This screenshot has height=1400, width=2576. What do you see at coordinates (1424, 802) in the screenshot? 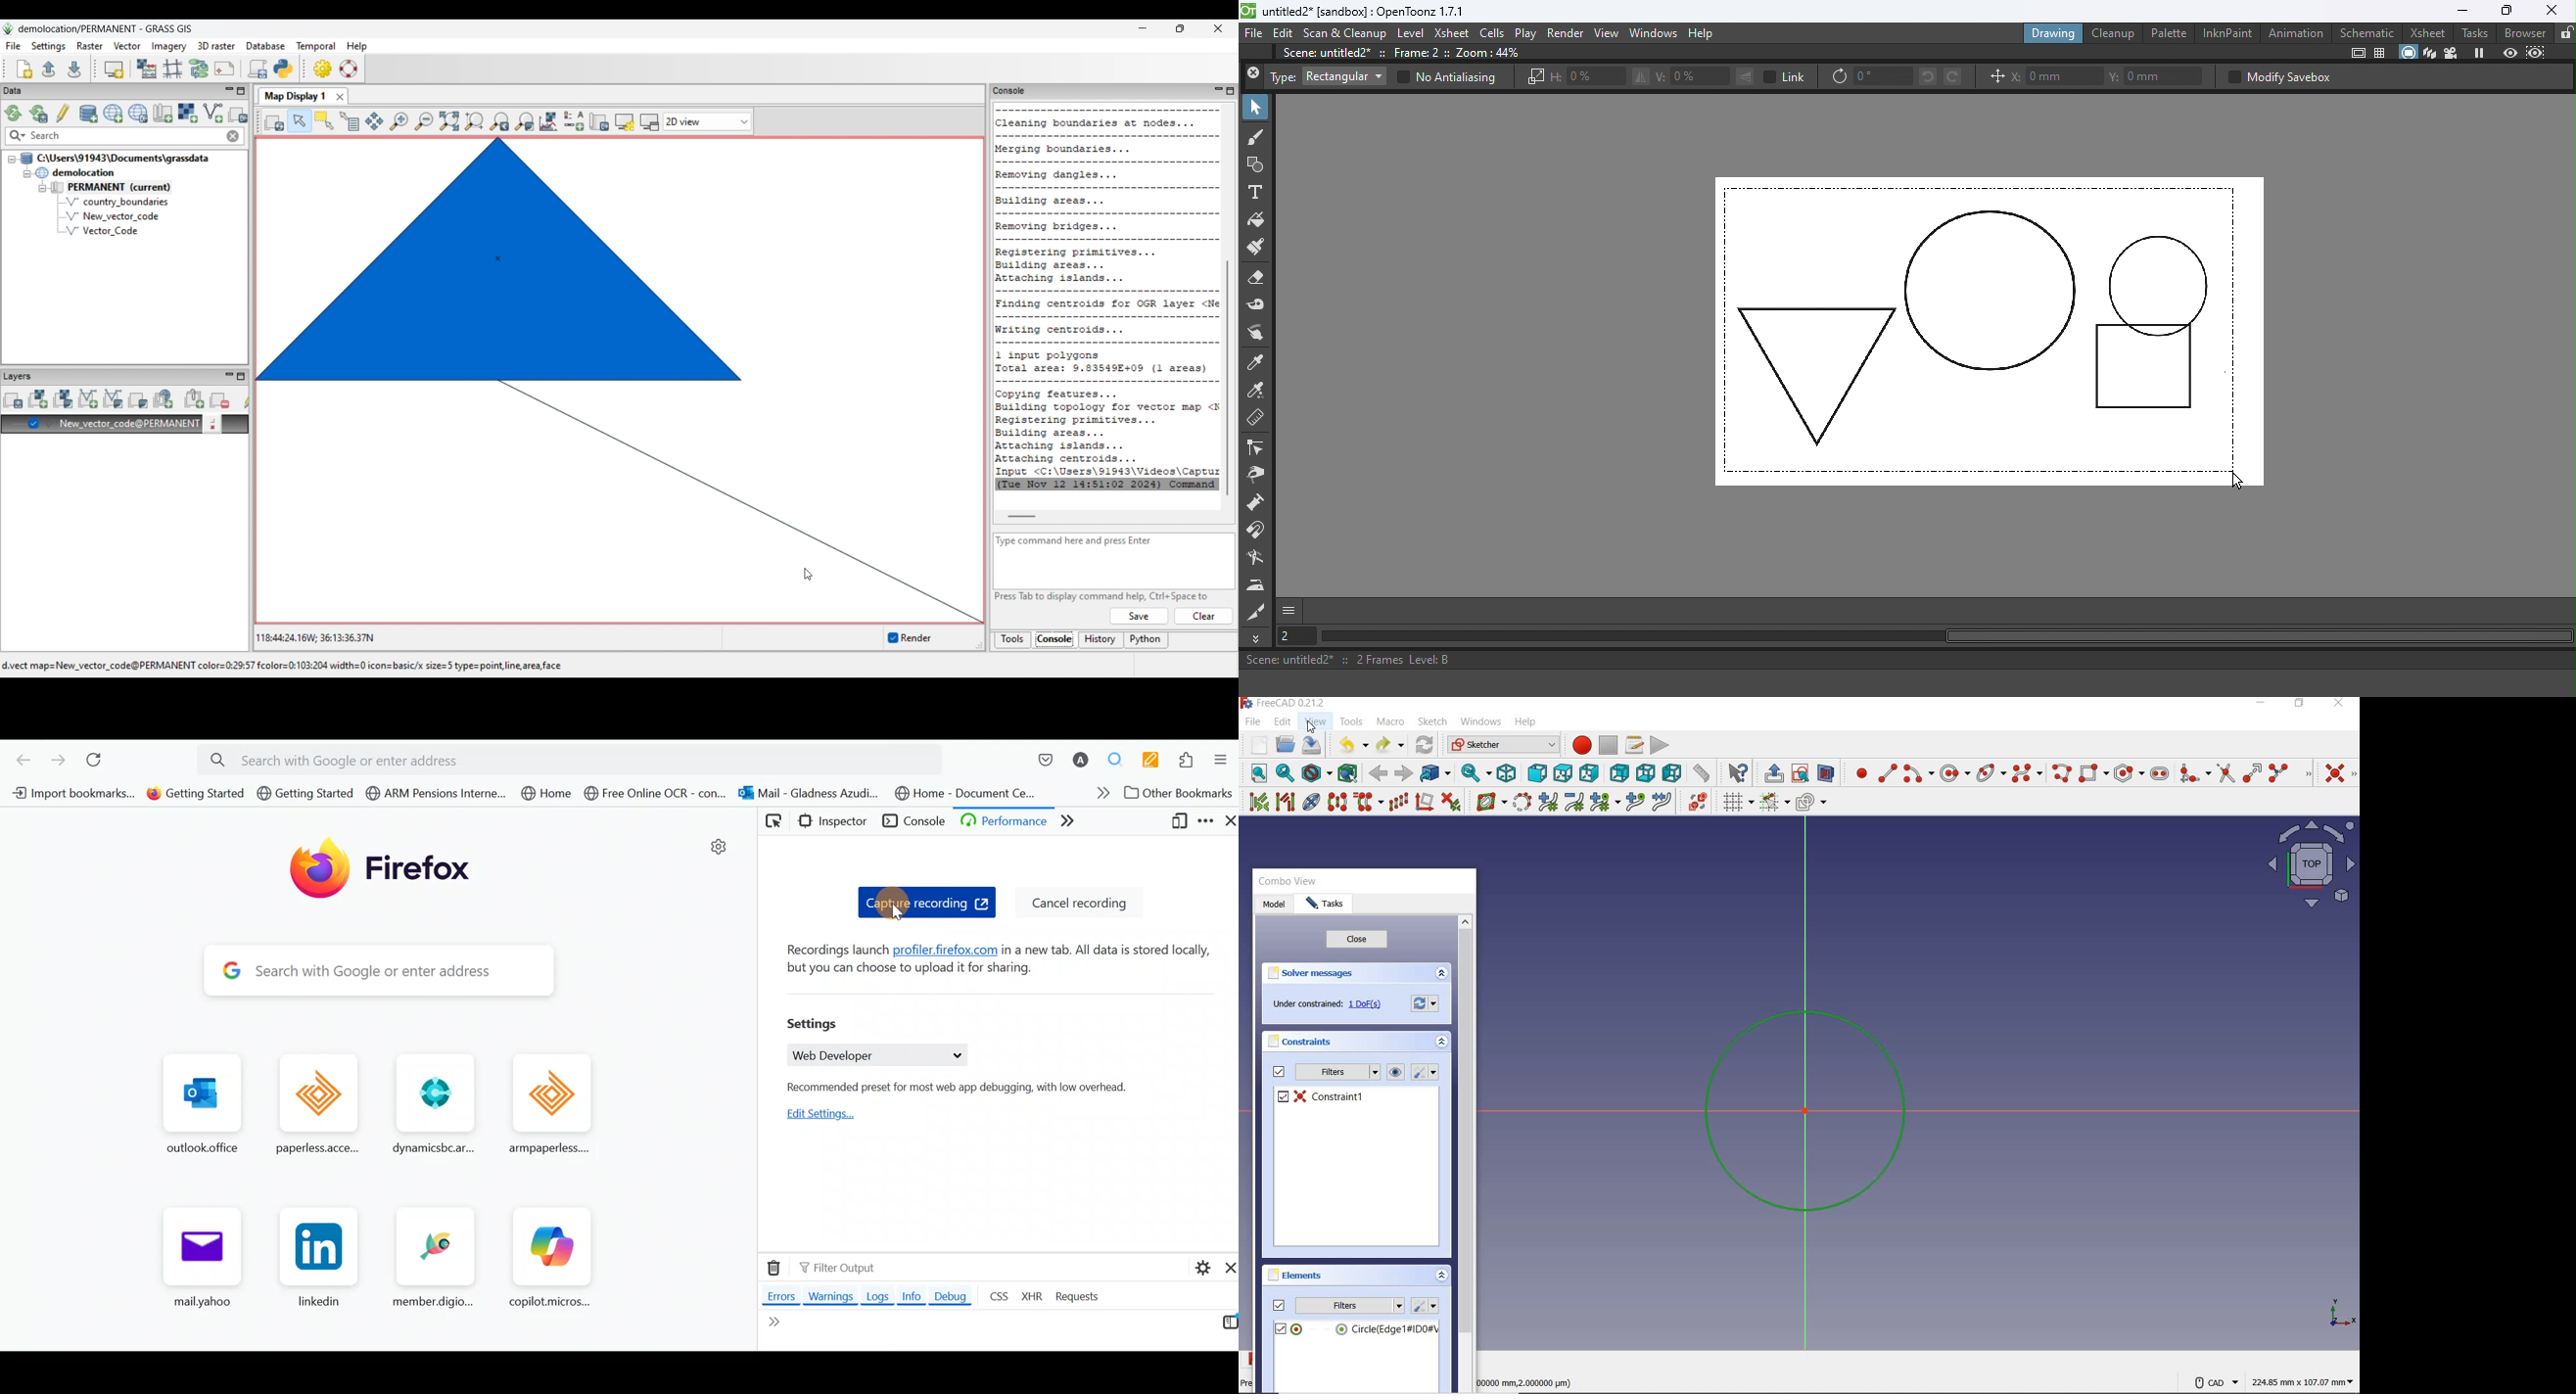
I see `remove axes alignment` at bounding box center [1424, 802].